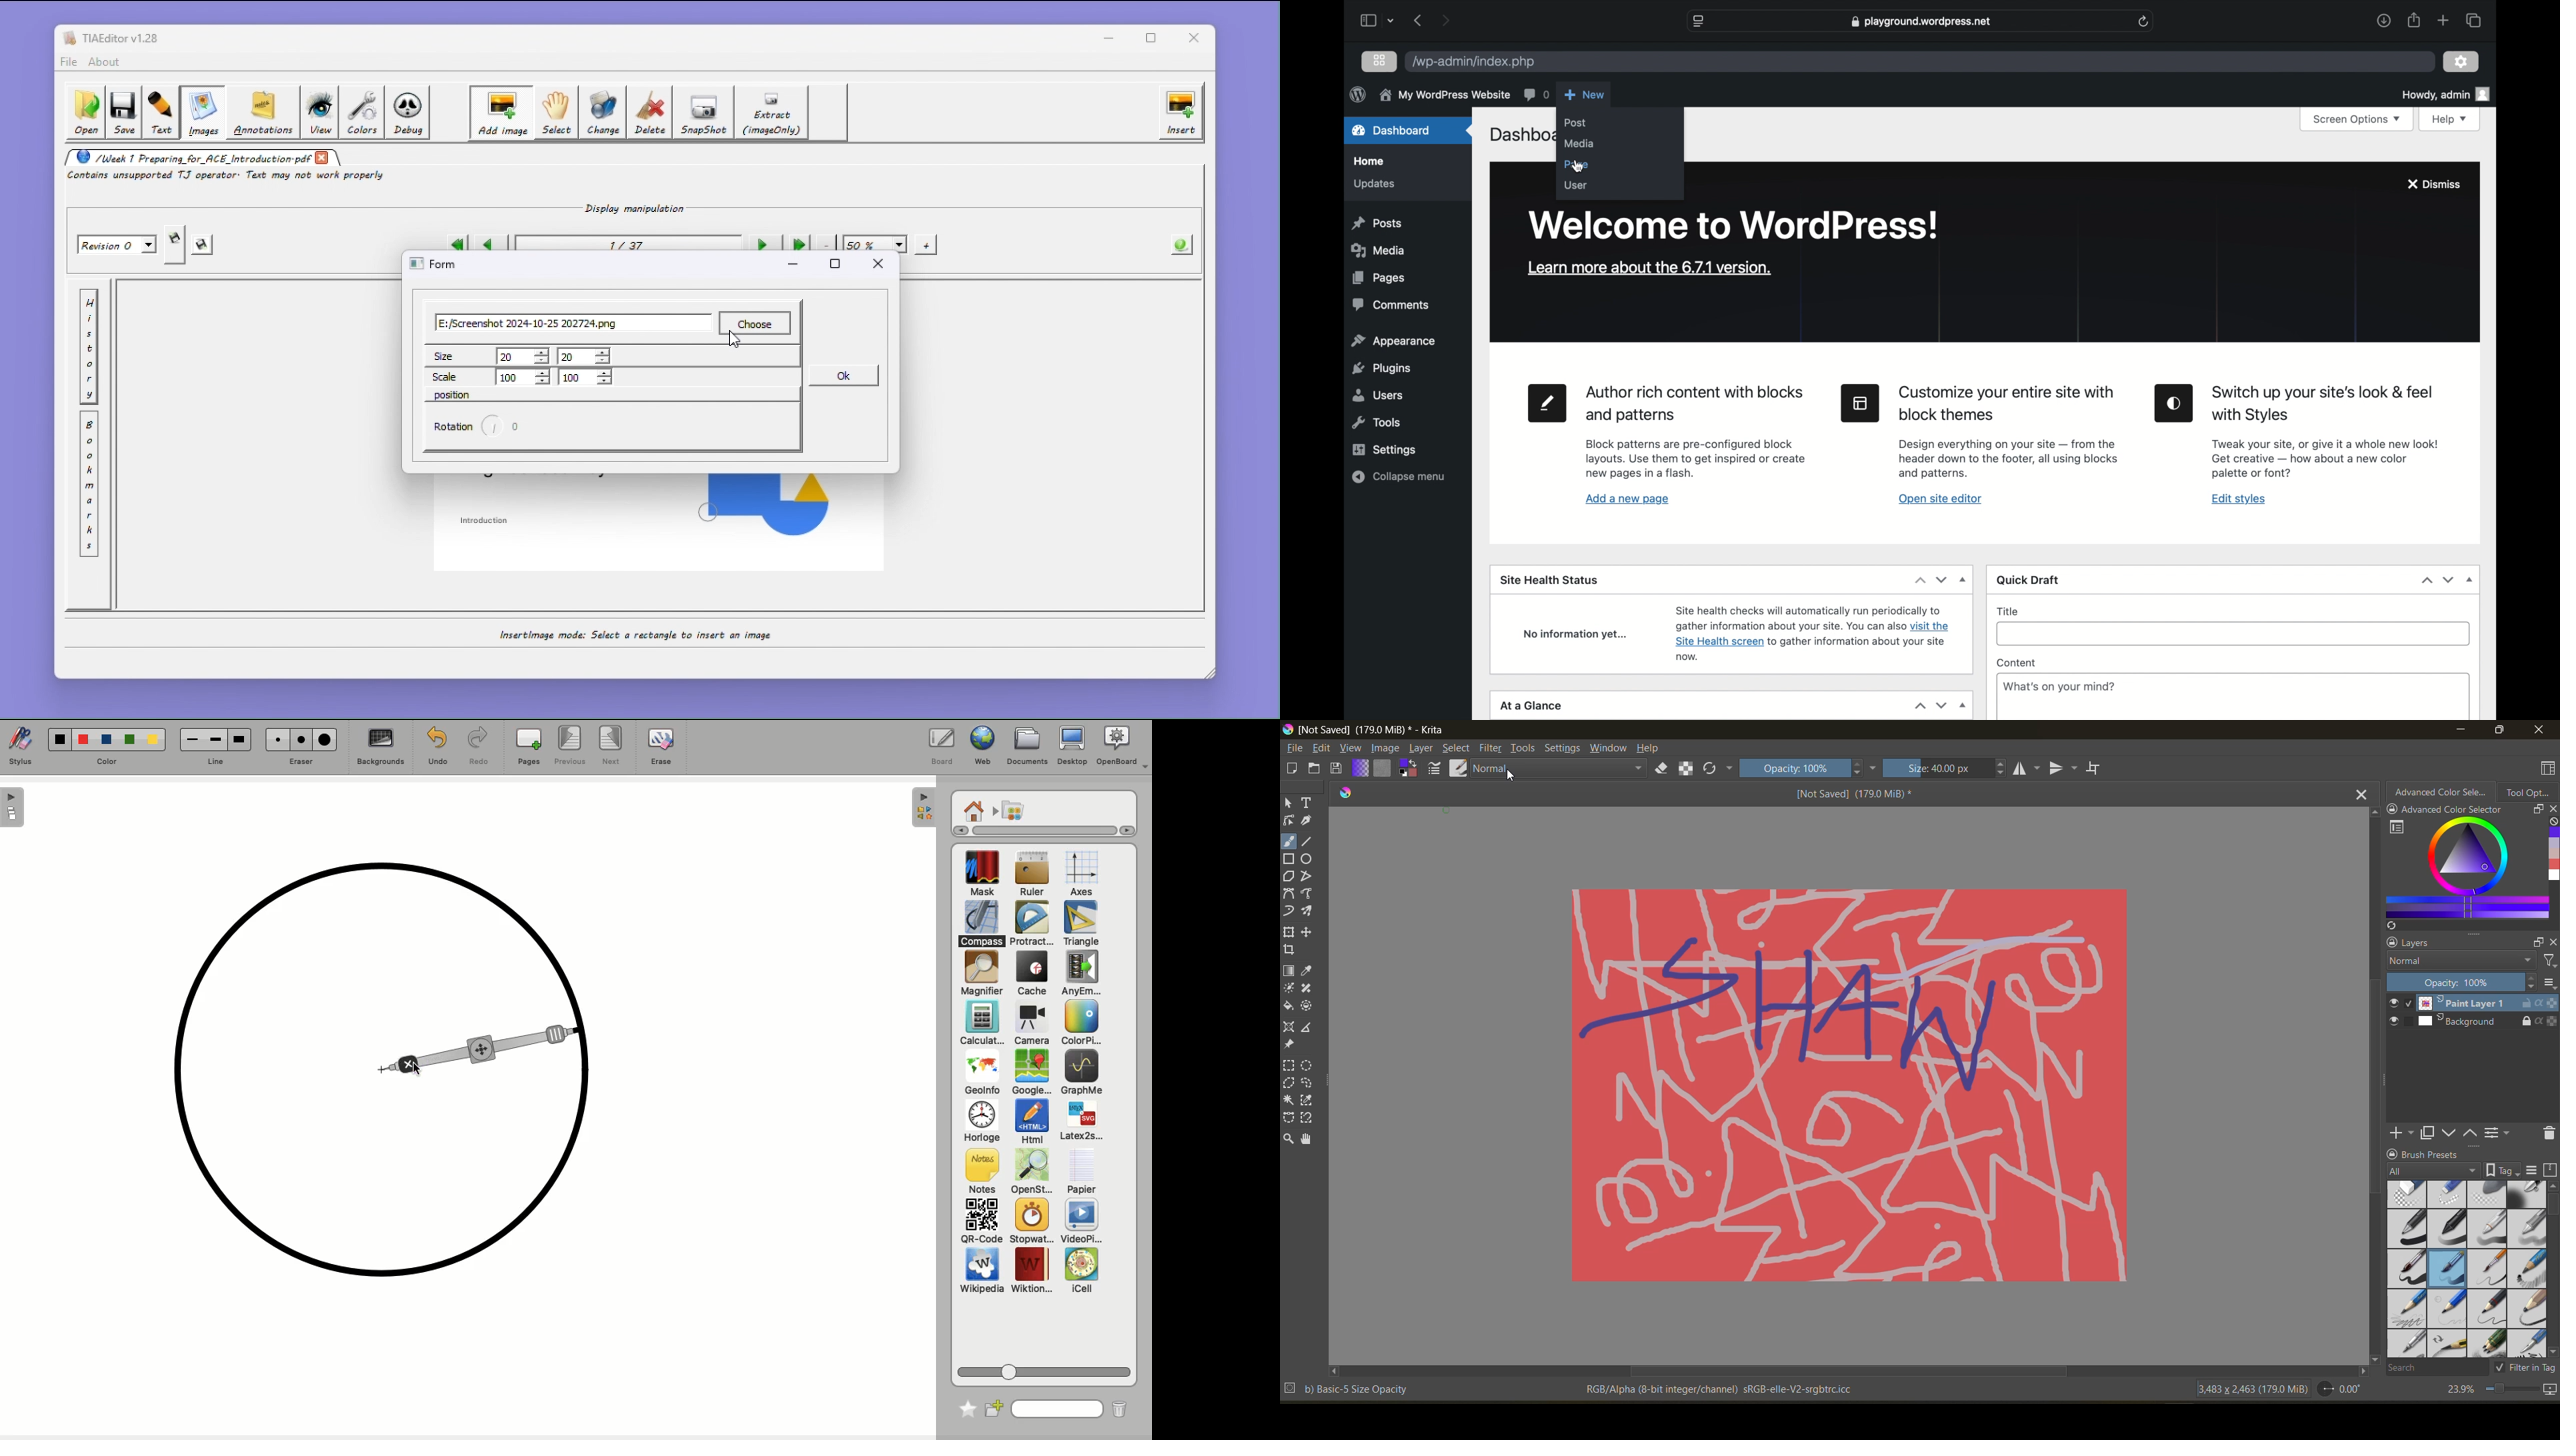  I want to click on fill gradient, so click(1361, 768).